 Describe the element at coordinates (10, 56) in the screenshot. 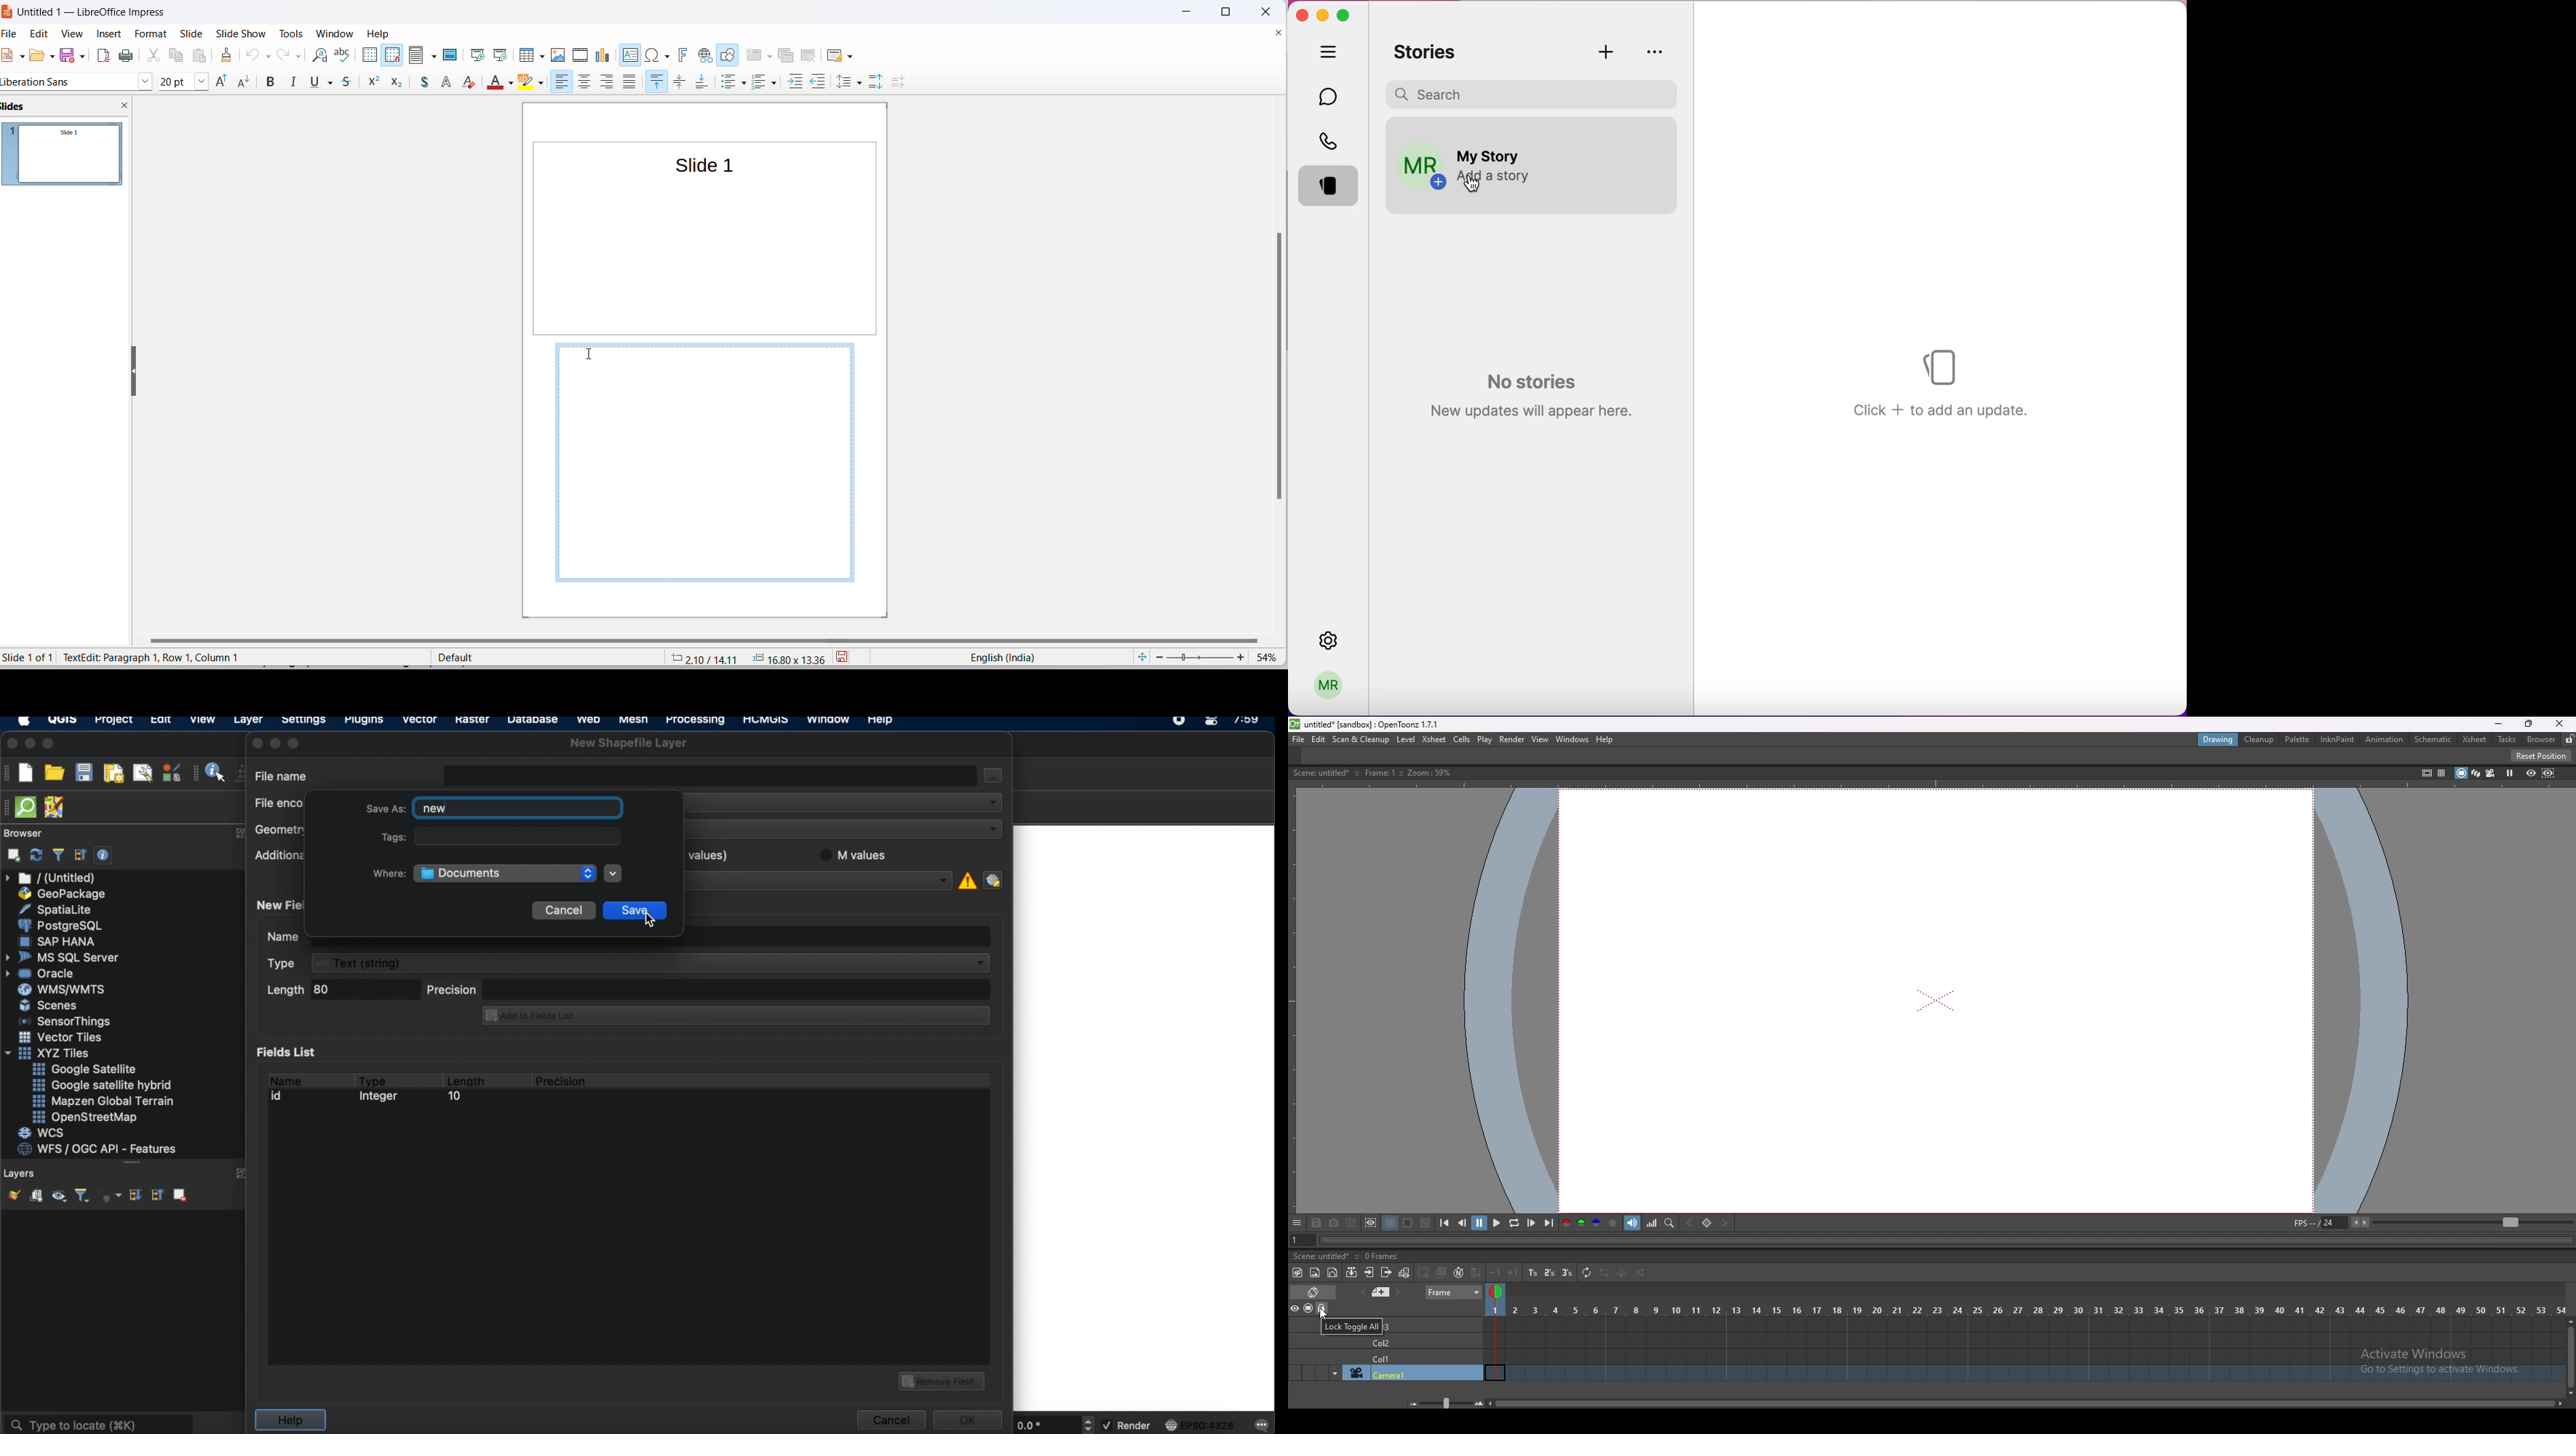

I see `file` at that location.